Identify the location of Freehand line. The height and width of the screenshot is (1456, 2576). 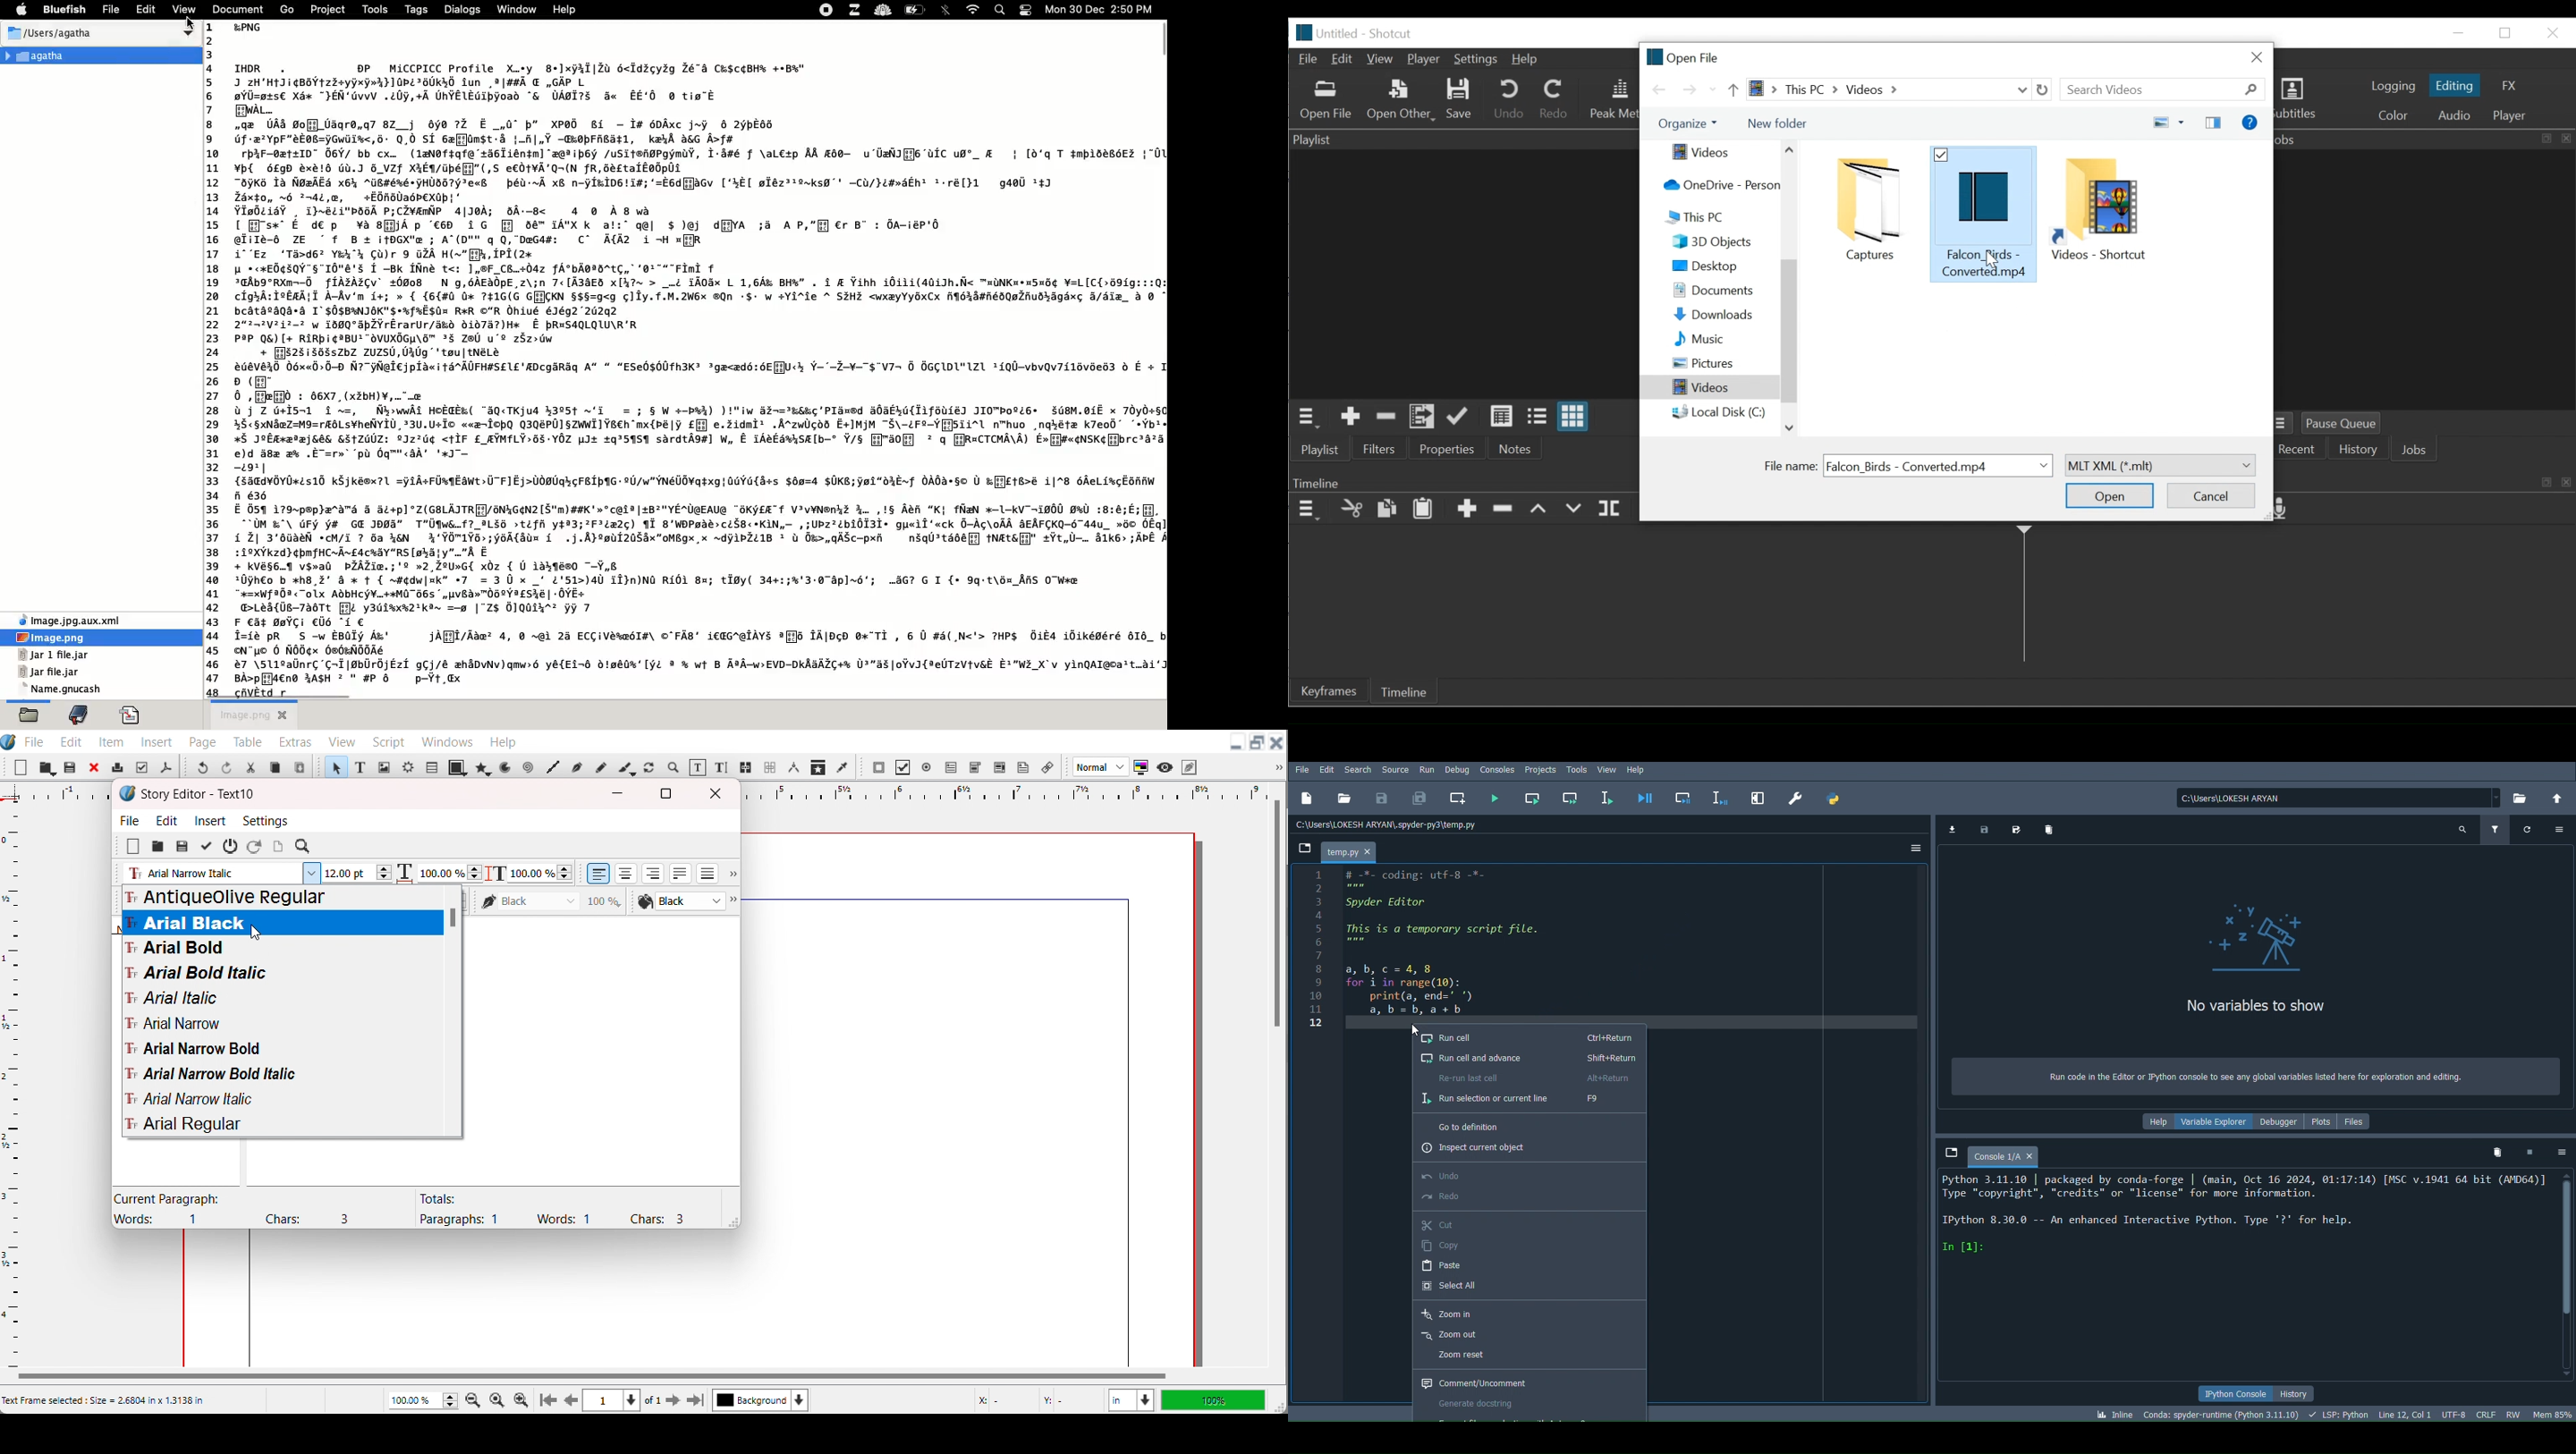
(600, 767).